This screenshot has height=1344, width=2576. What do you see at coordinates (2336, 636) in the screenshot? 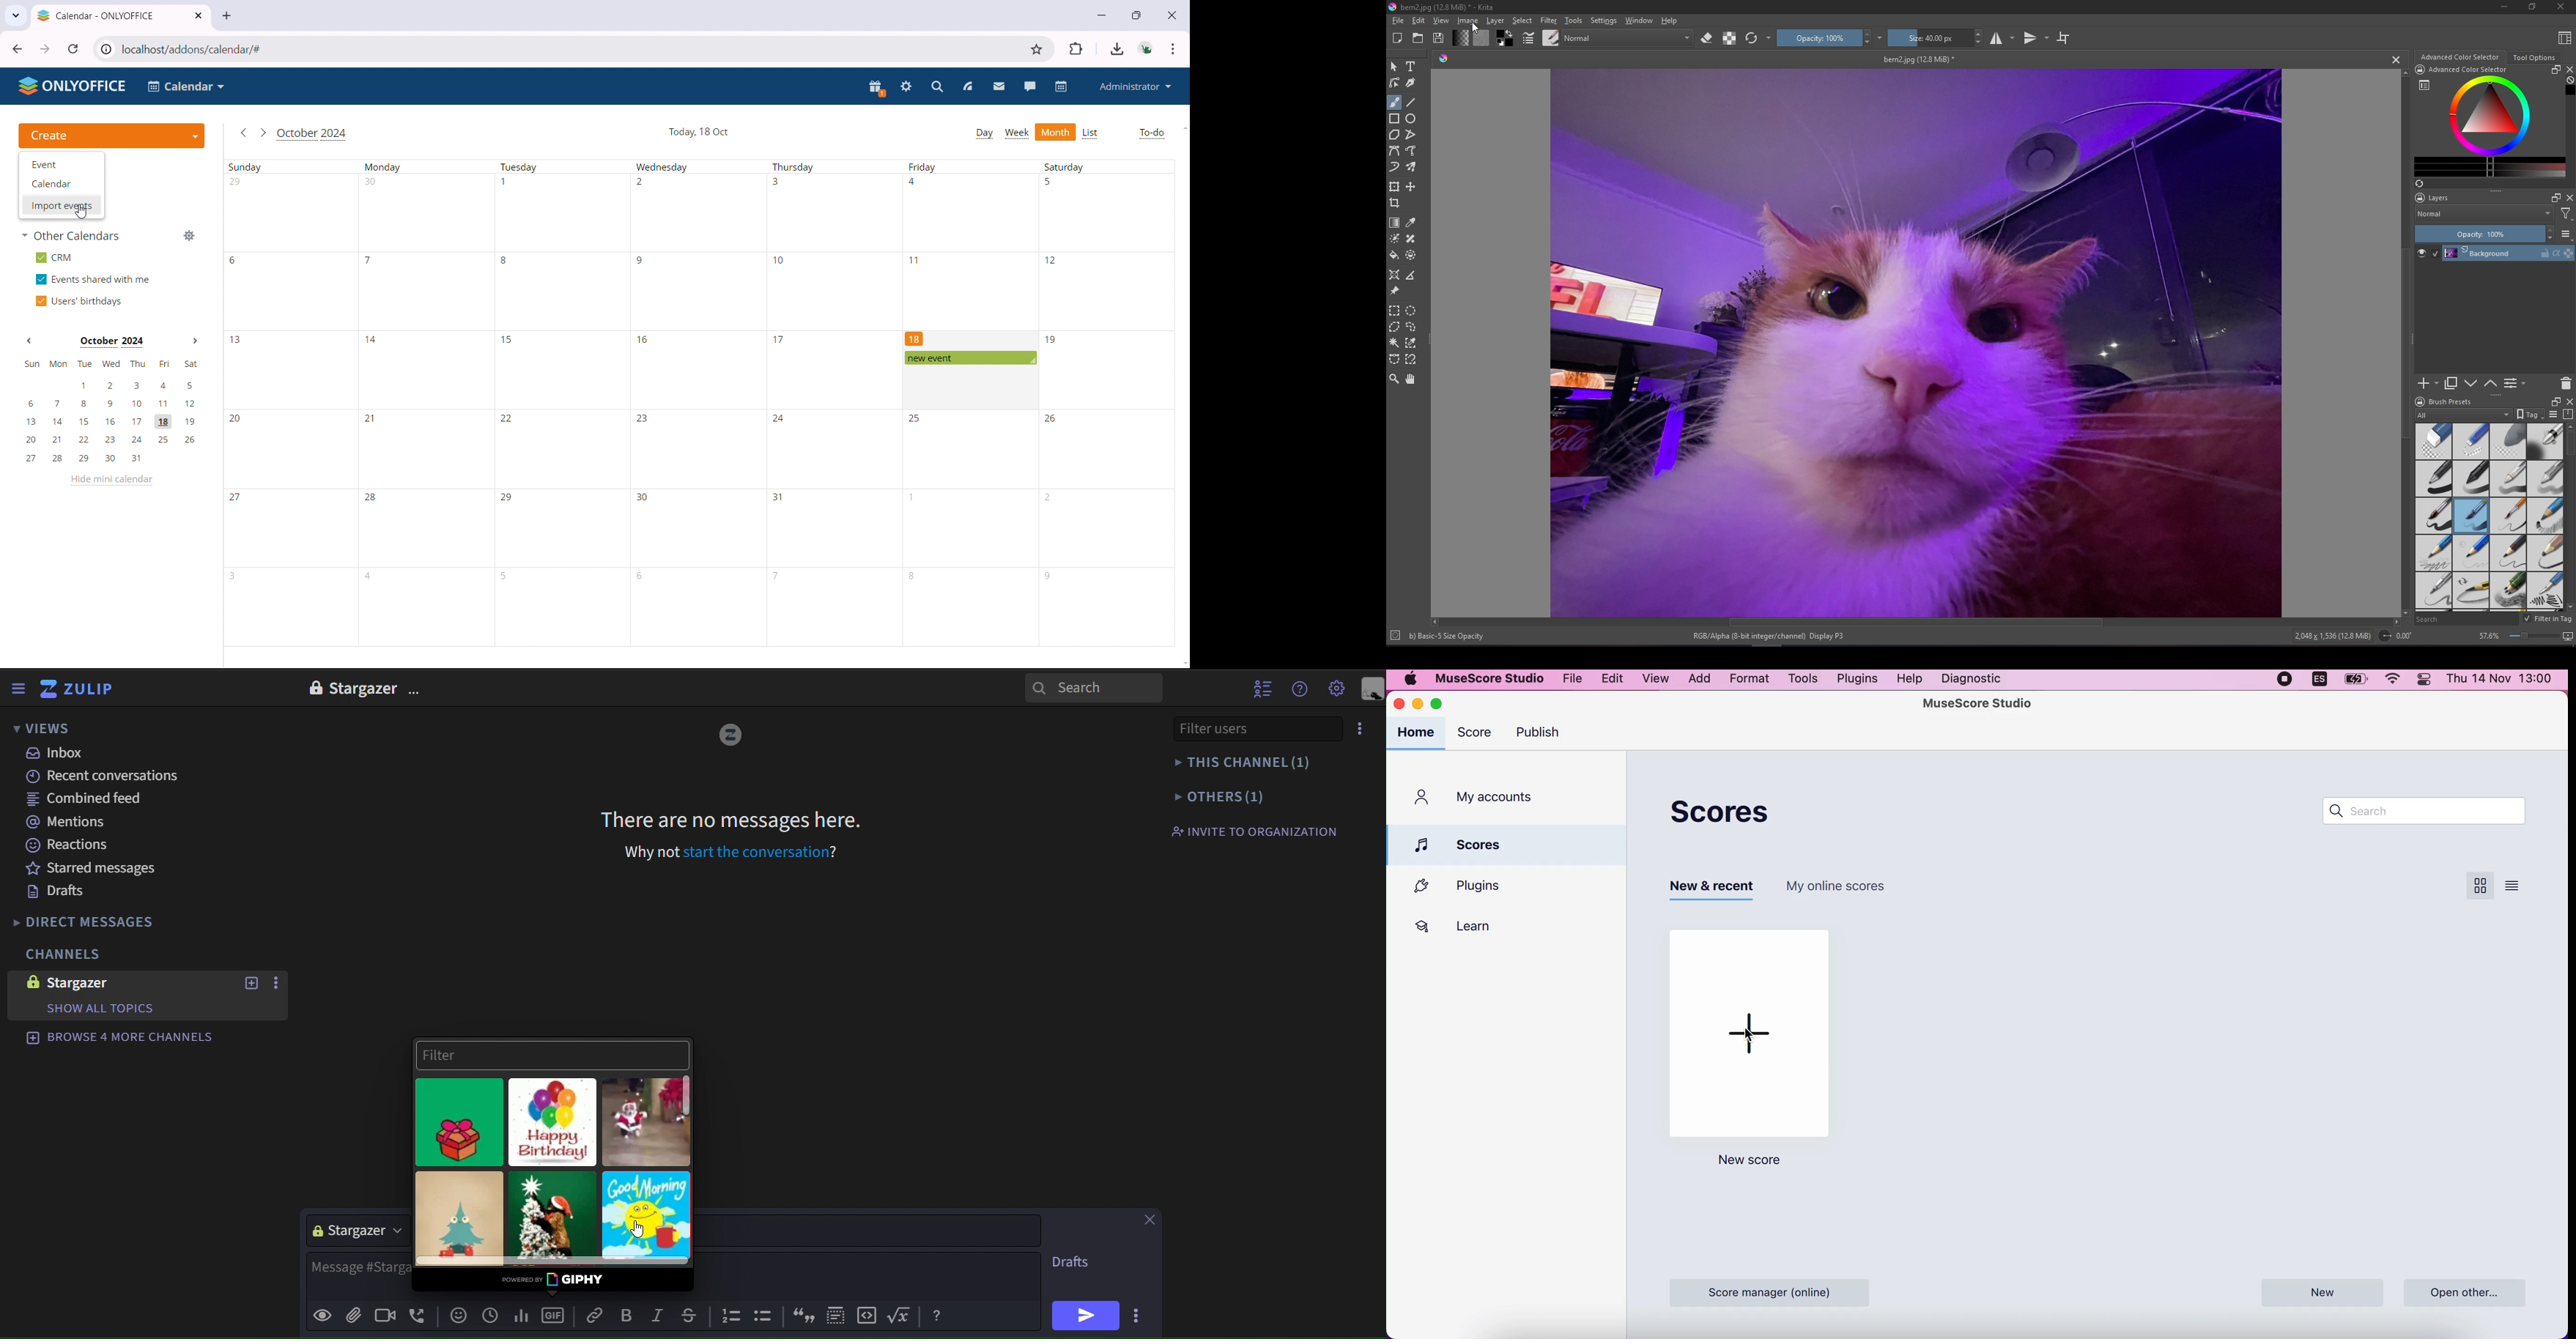
I see `Dimensions and size` at bounding box center [2336, 636].